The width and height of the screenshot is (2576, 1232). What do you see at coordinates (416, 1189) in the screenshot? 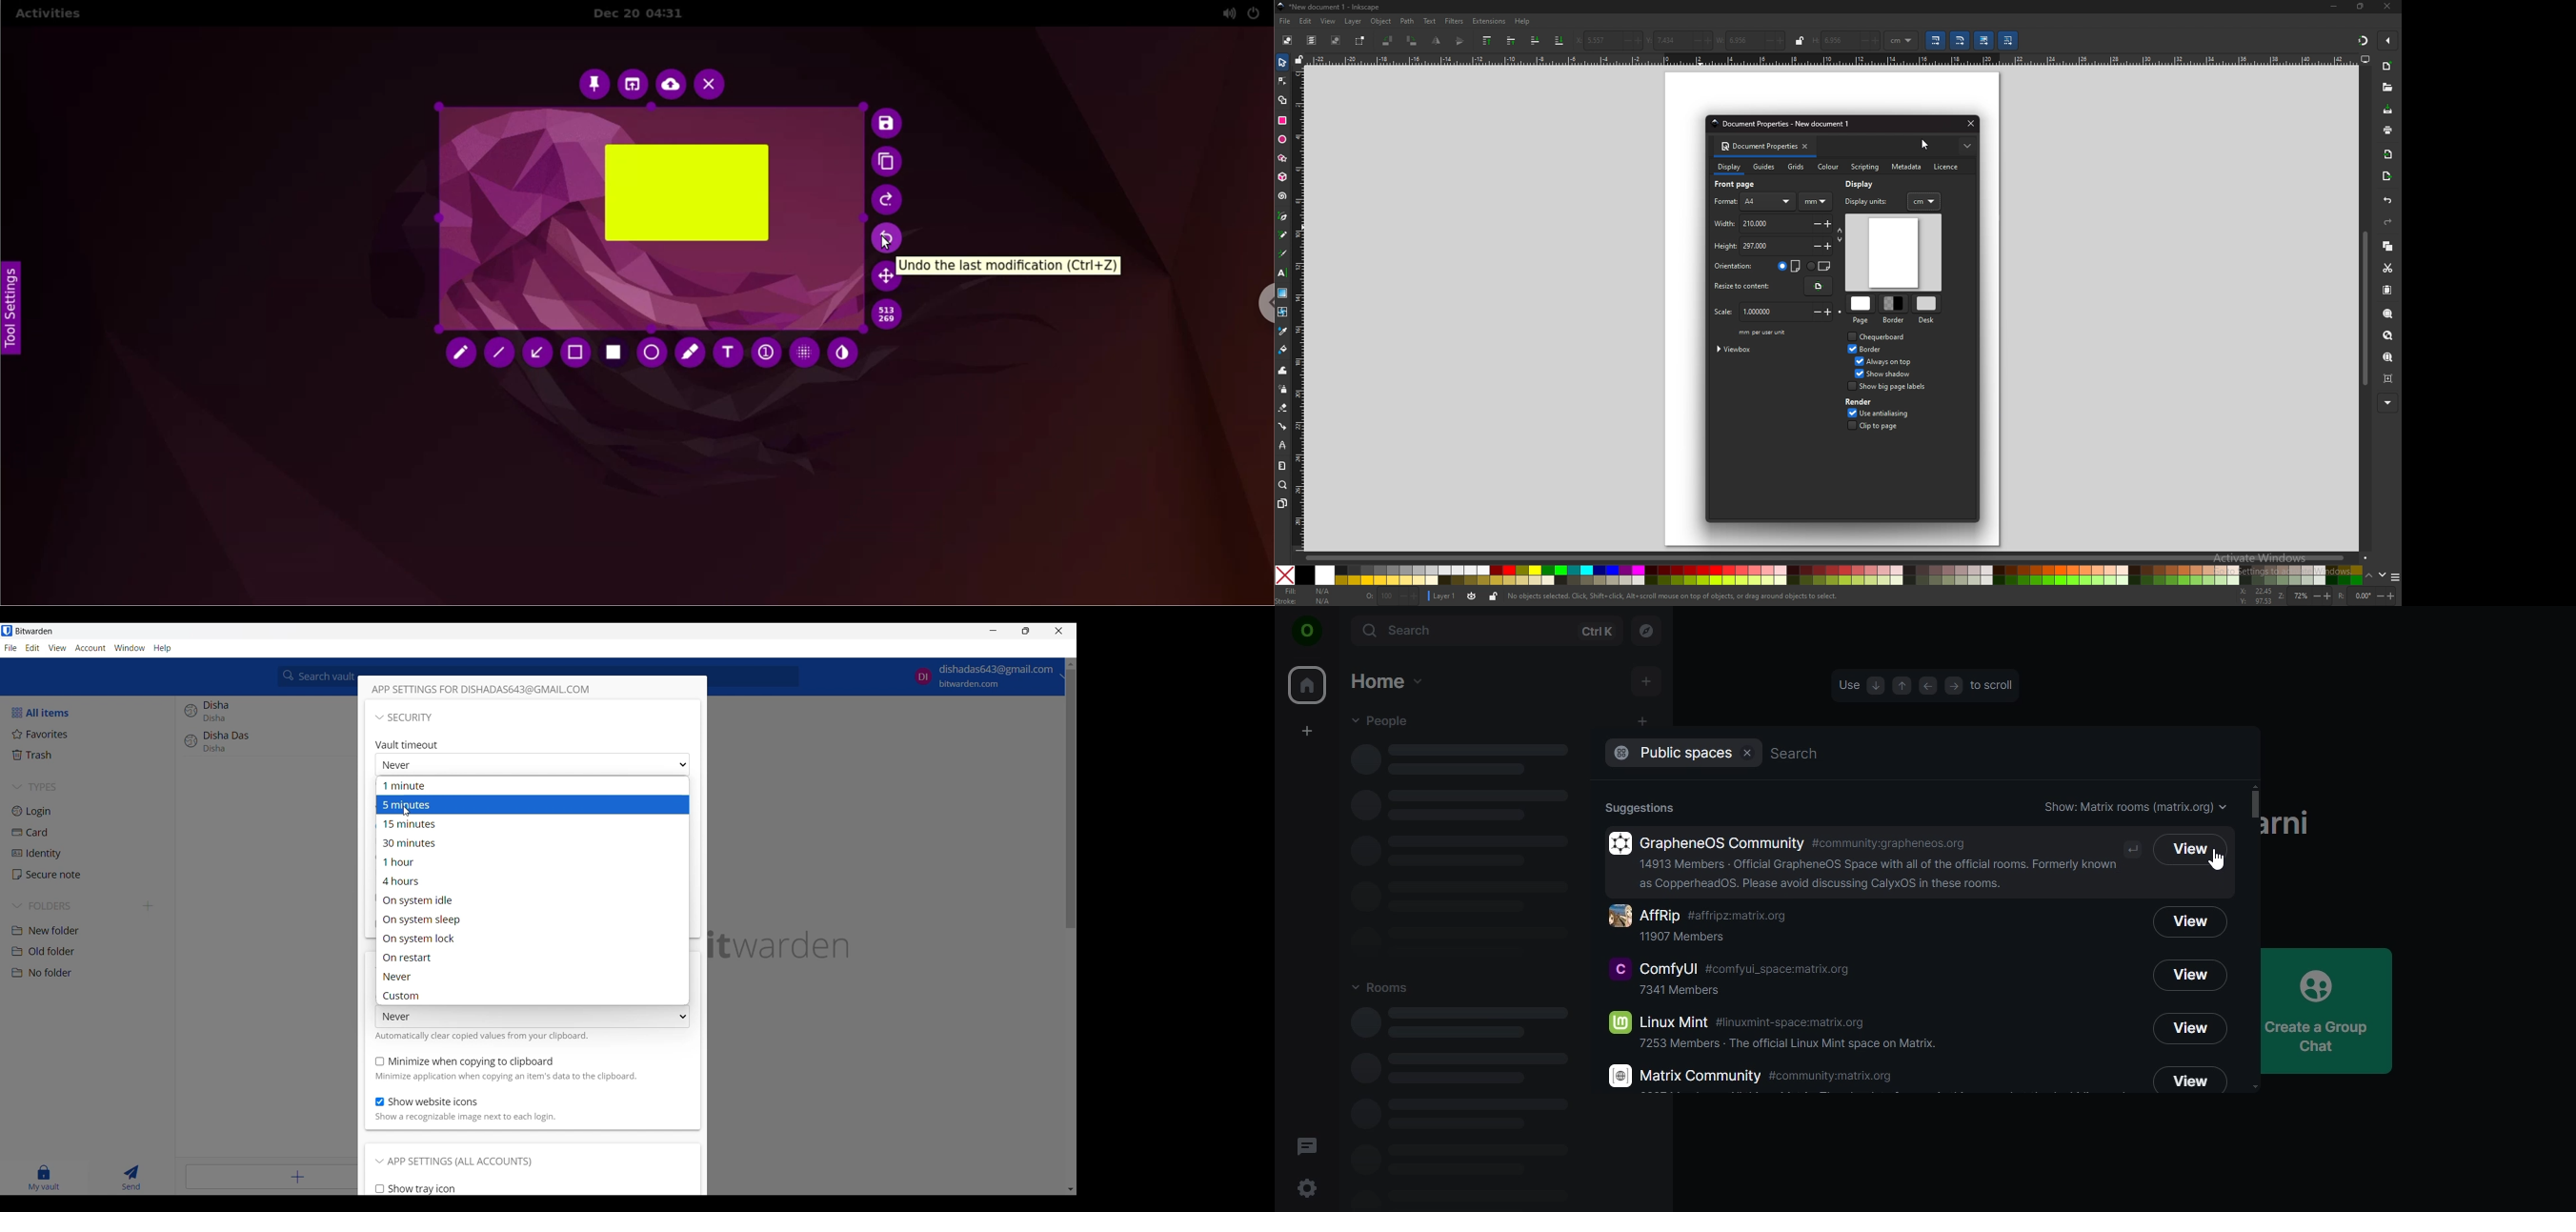
I see `Toggle for Show tray icon` at bounding box center [416, 1189].